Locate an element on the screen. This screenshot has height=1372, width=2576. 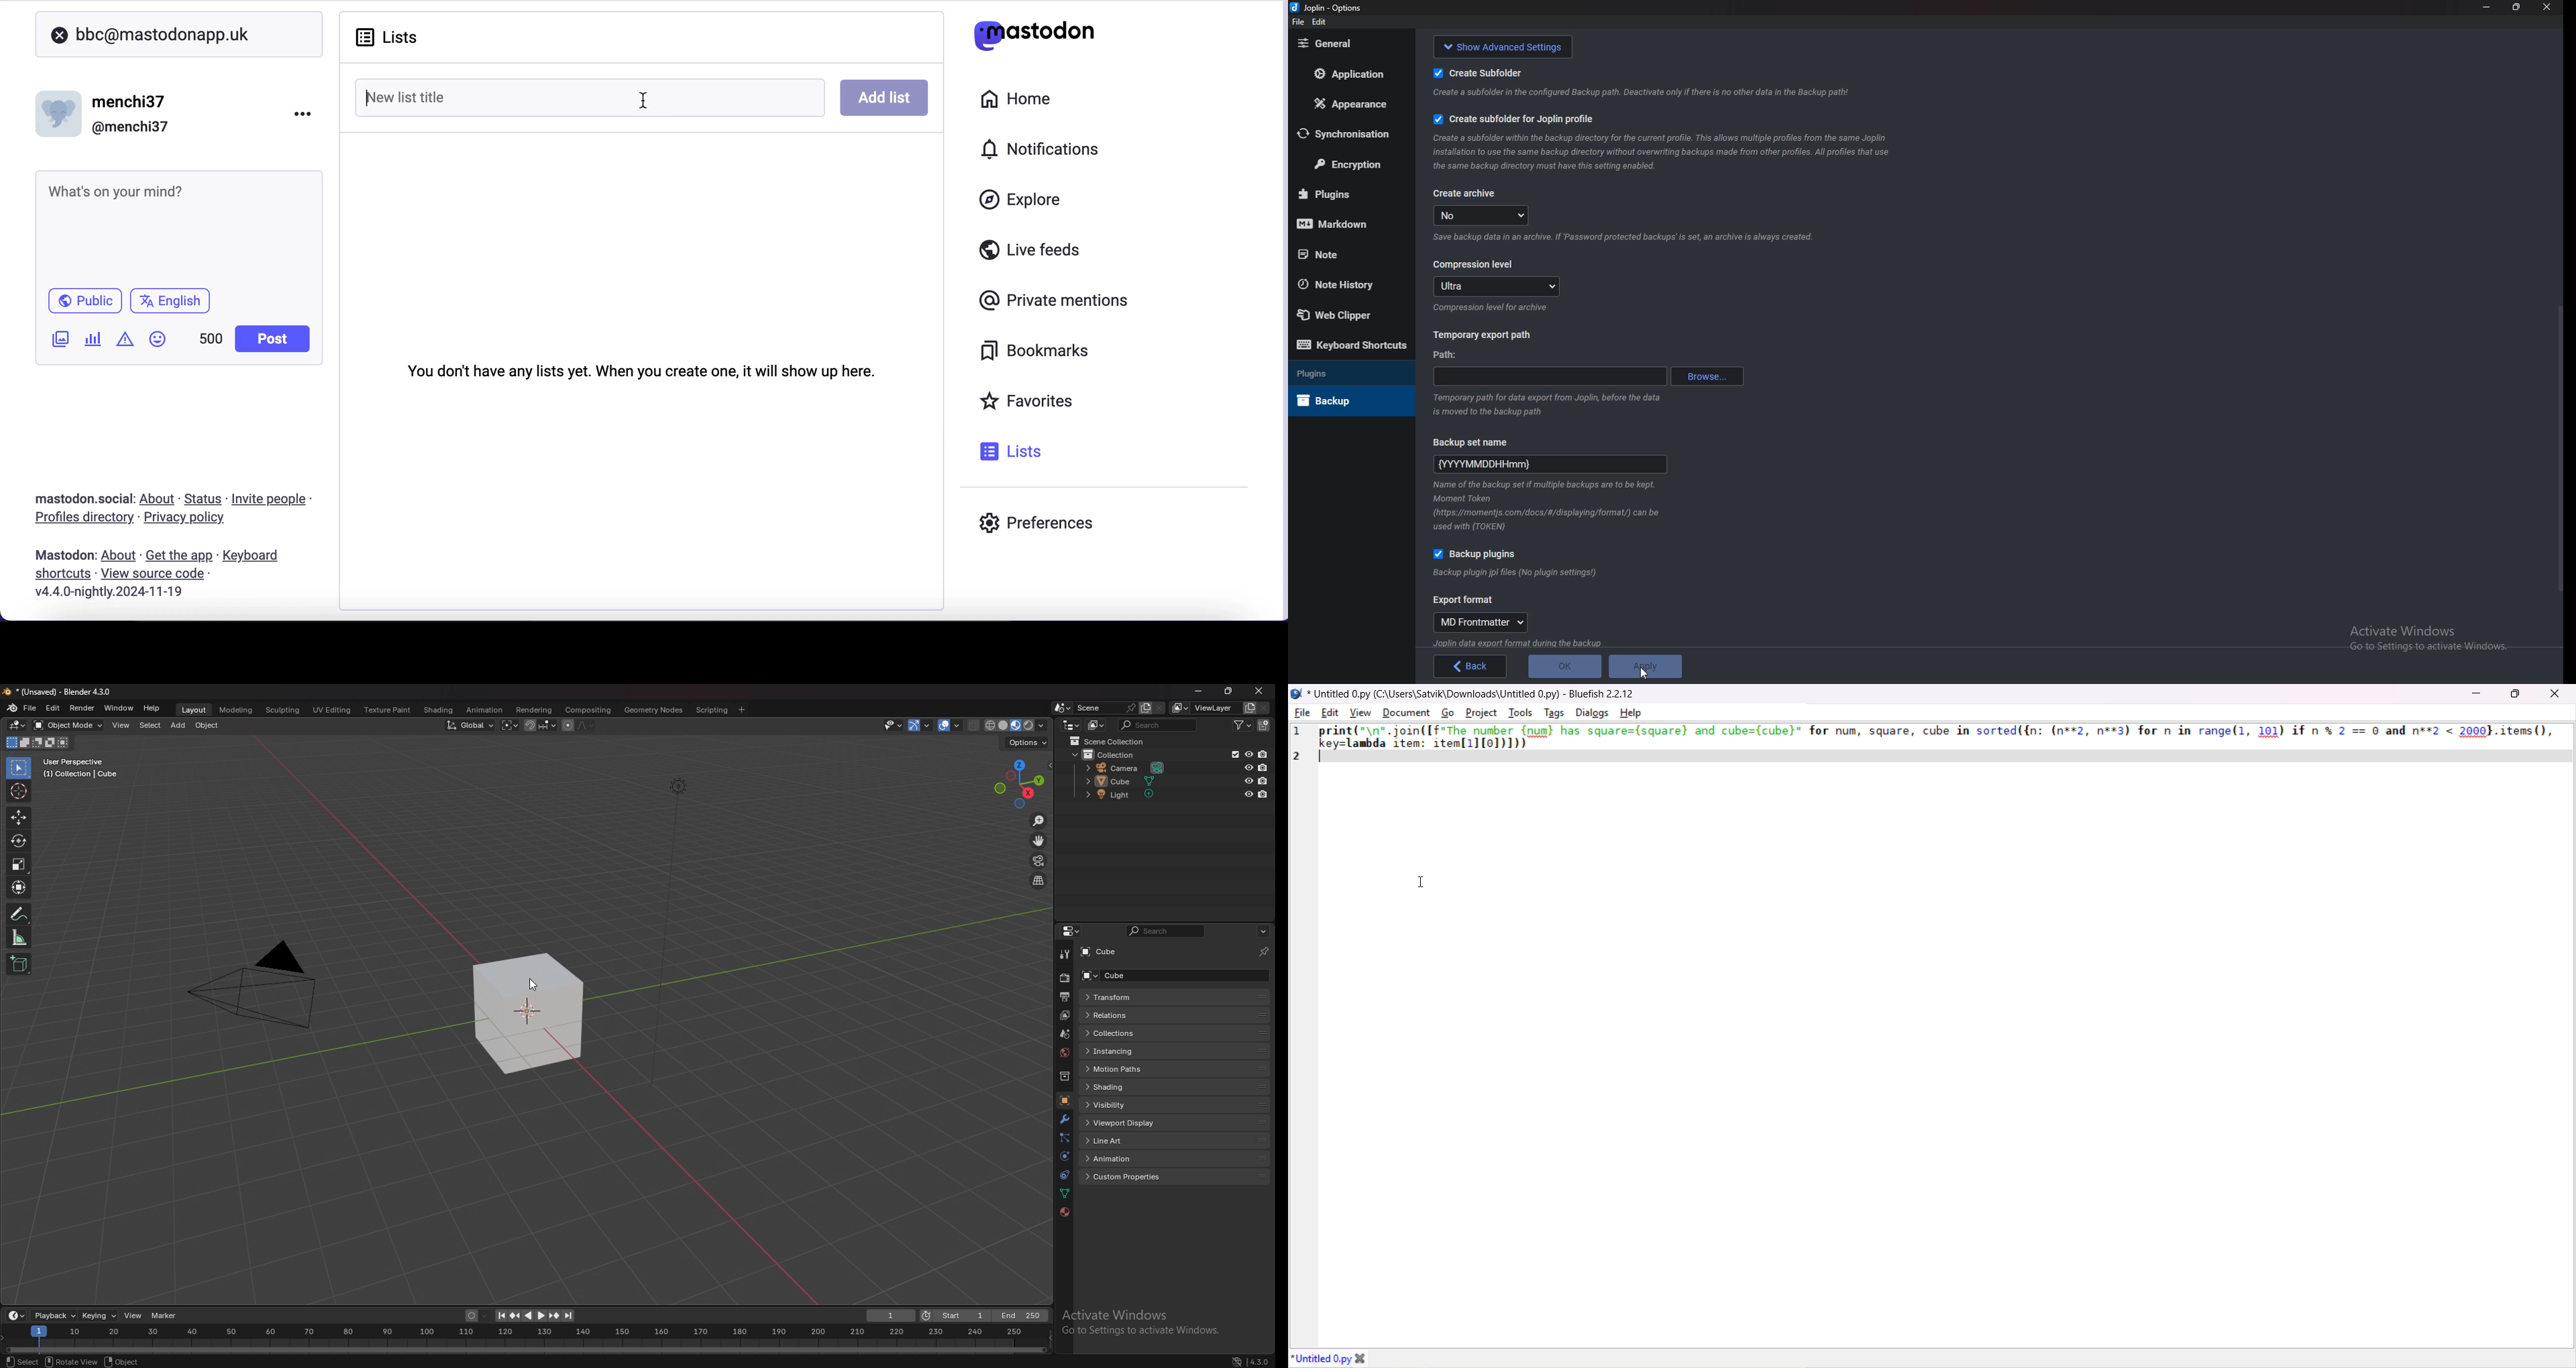
move left is located at coordinates (1302, 1342).